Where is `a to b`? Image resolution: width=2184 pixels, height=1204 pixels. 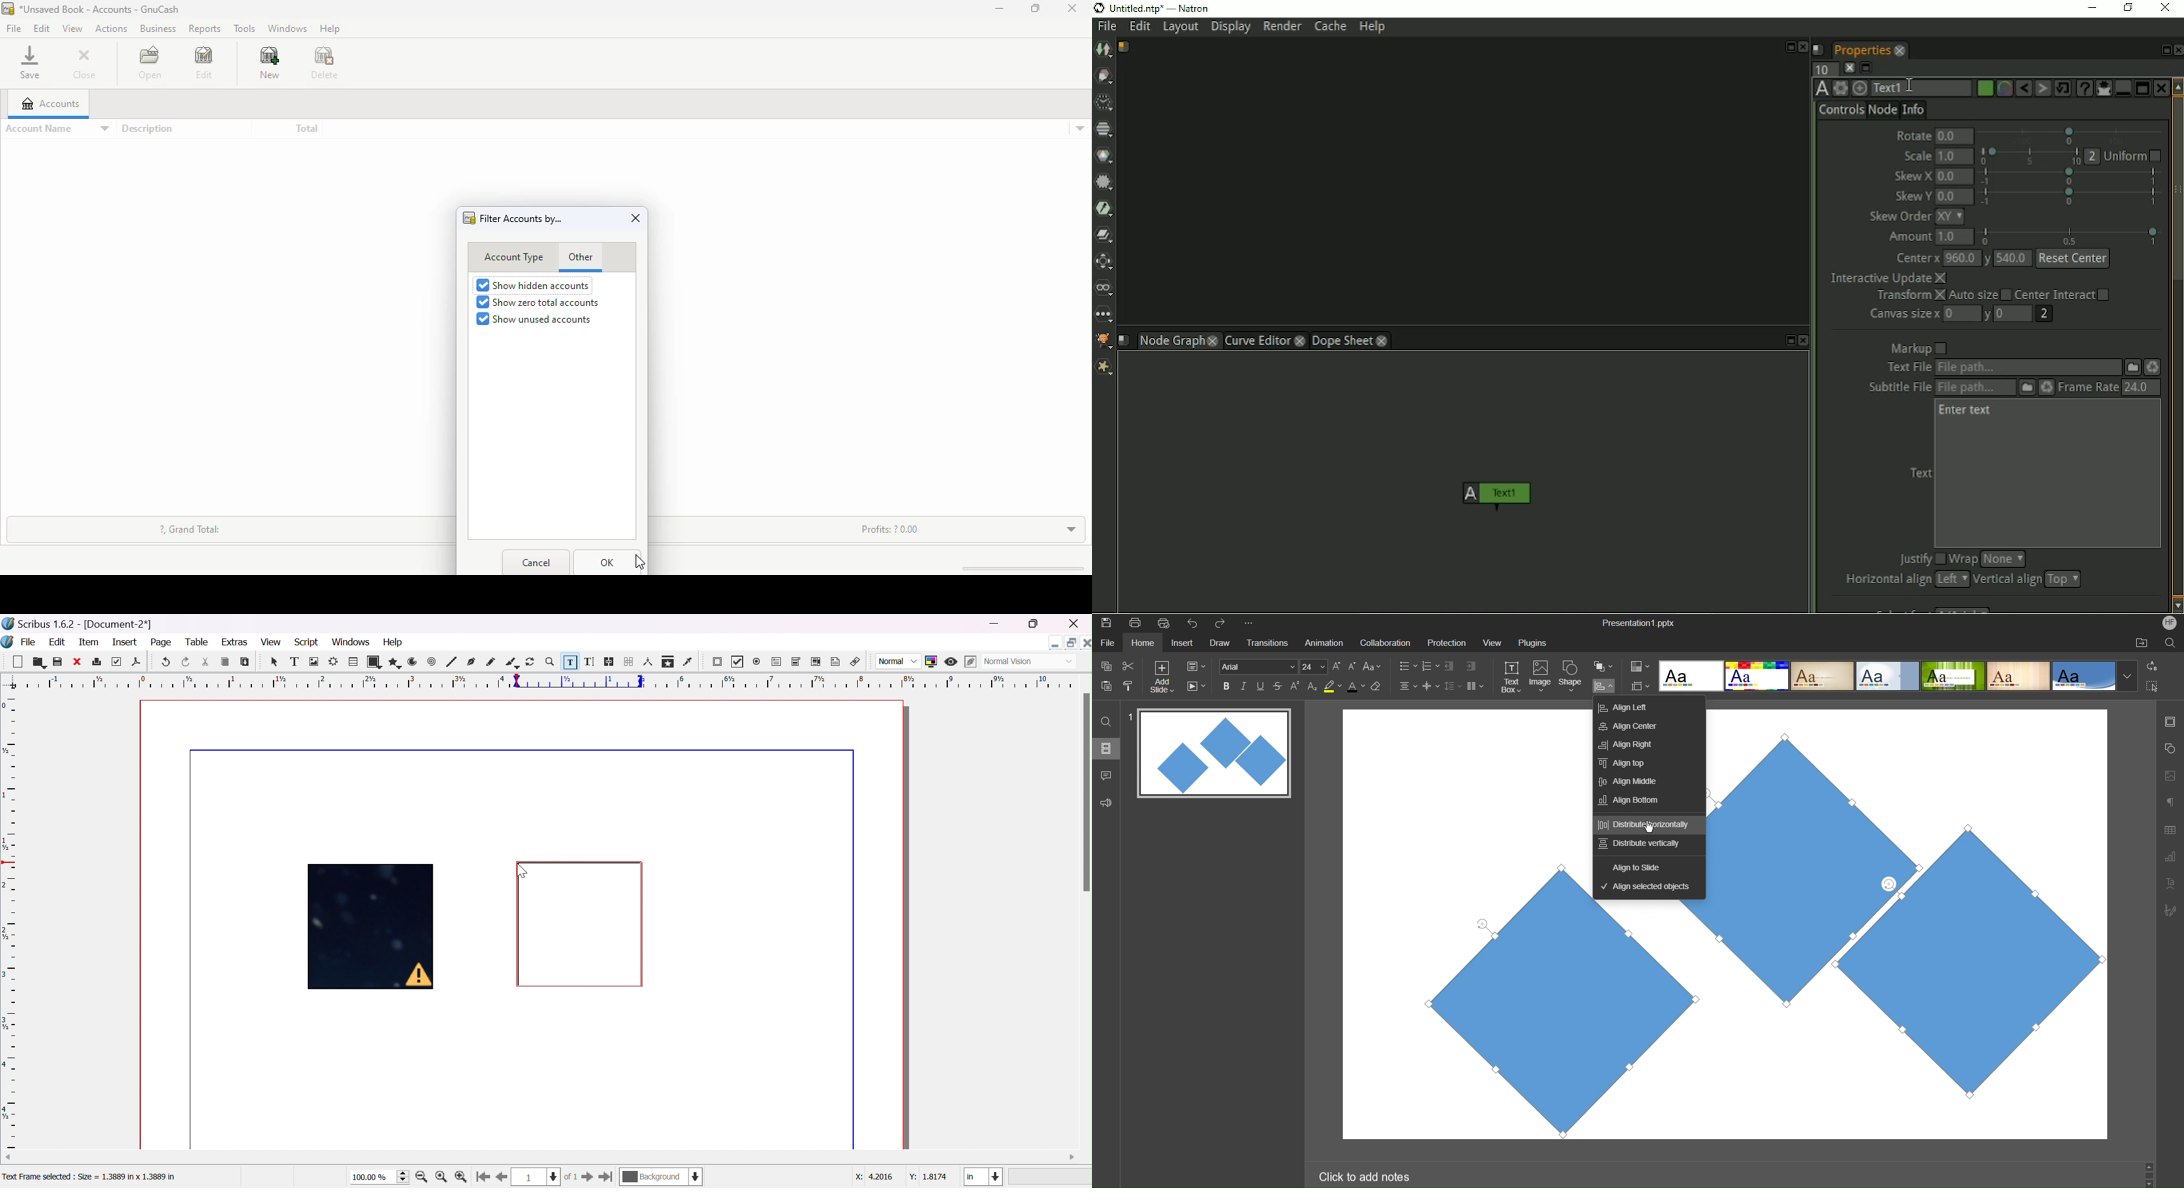 a to b is located at coordinates (2155, 665).